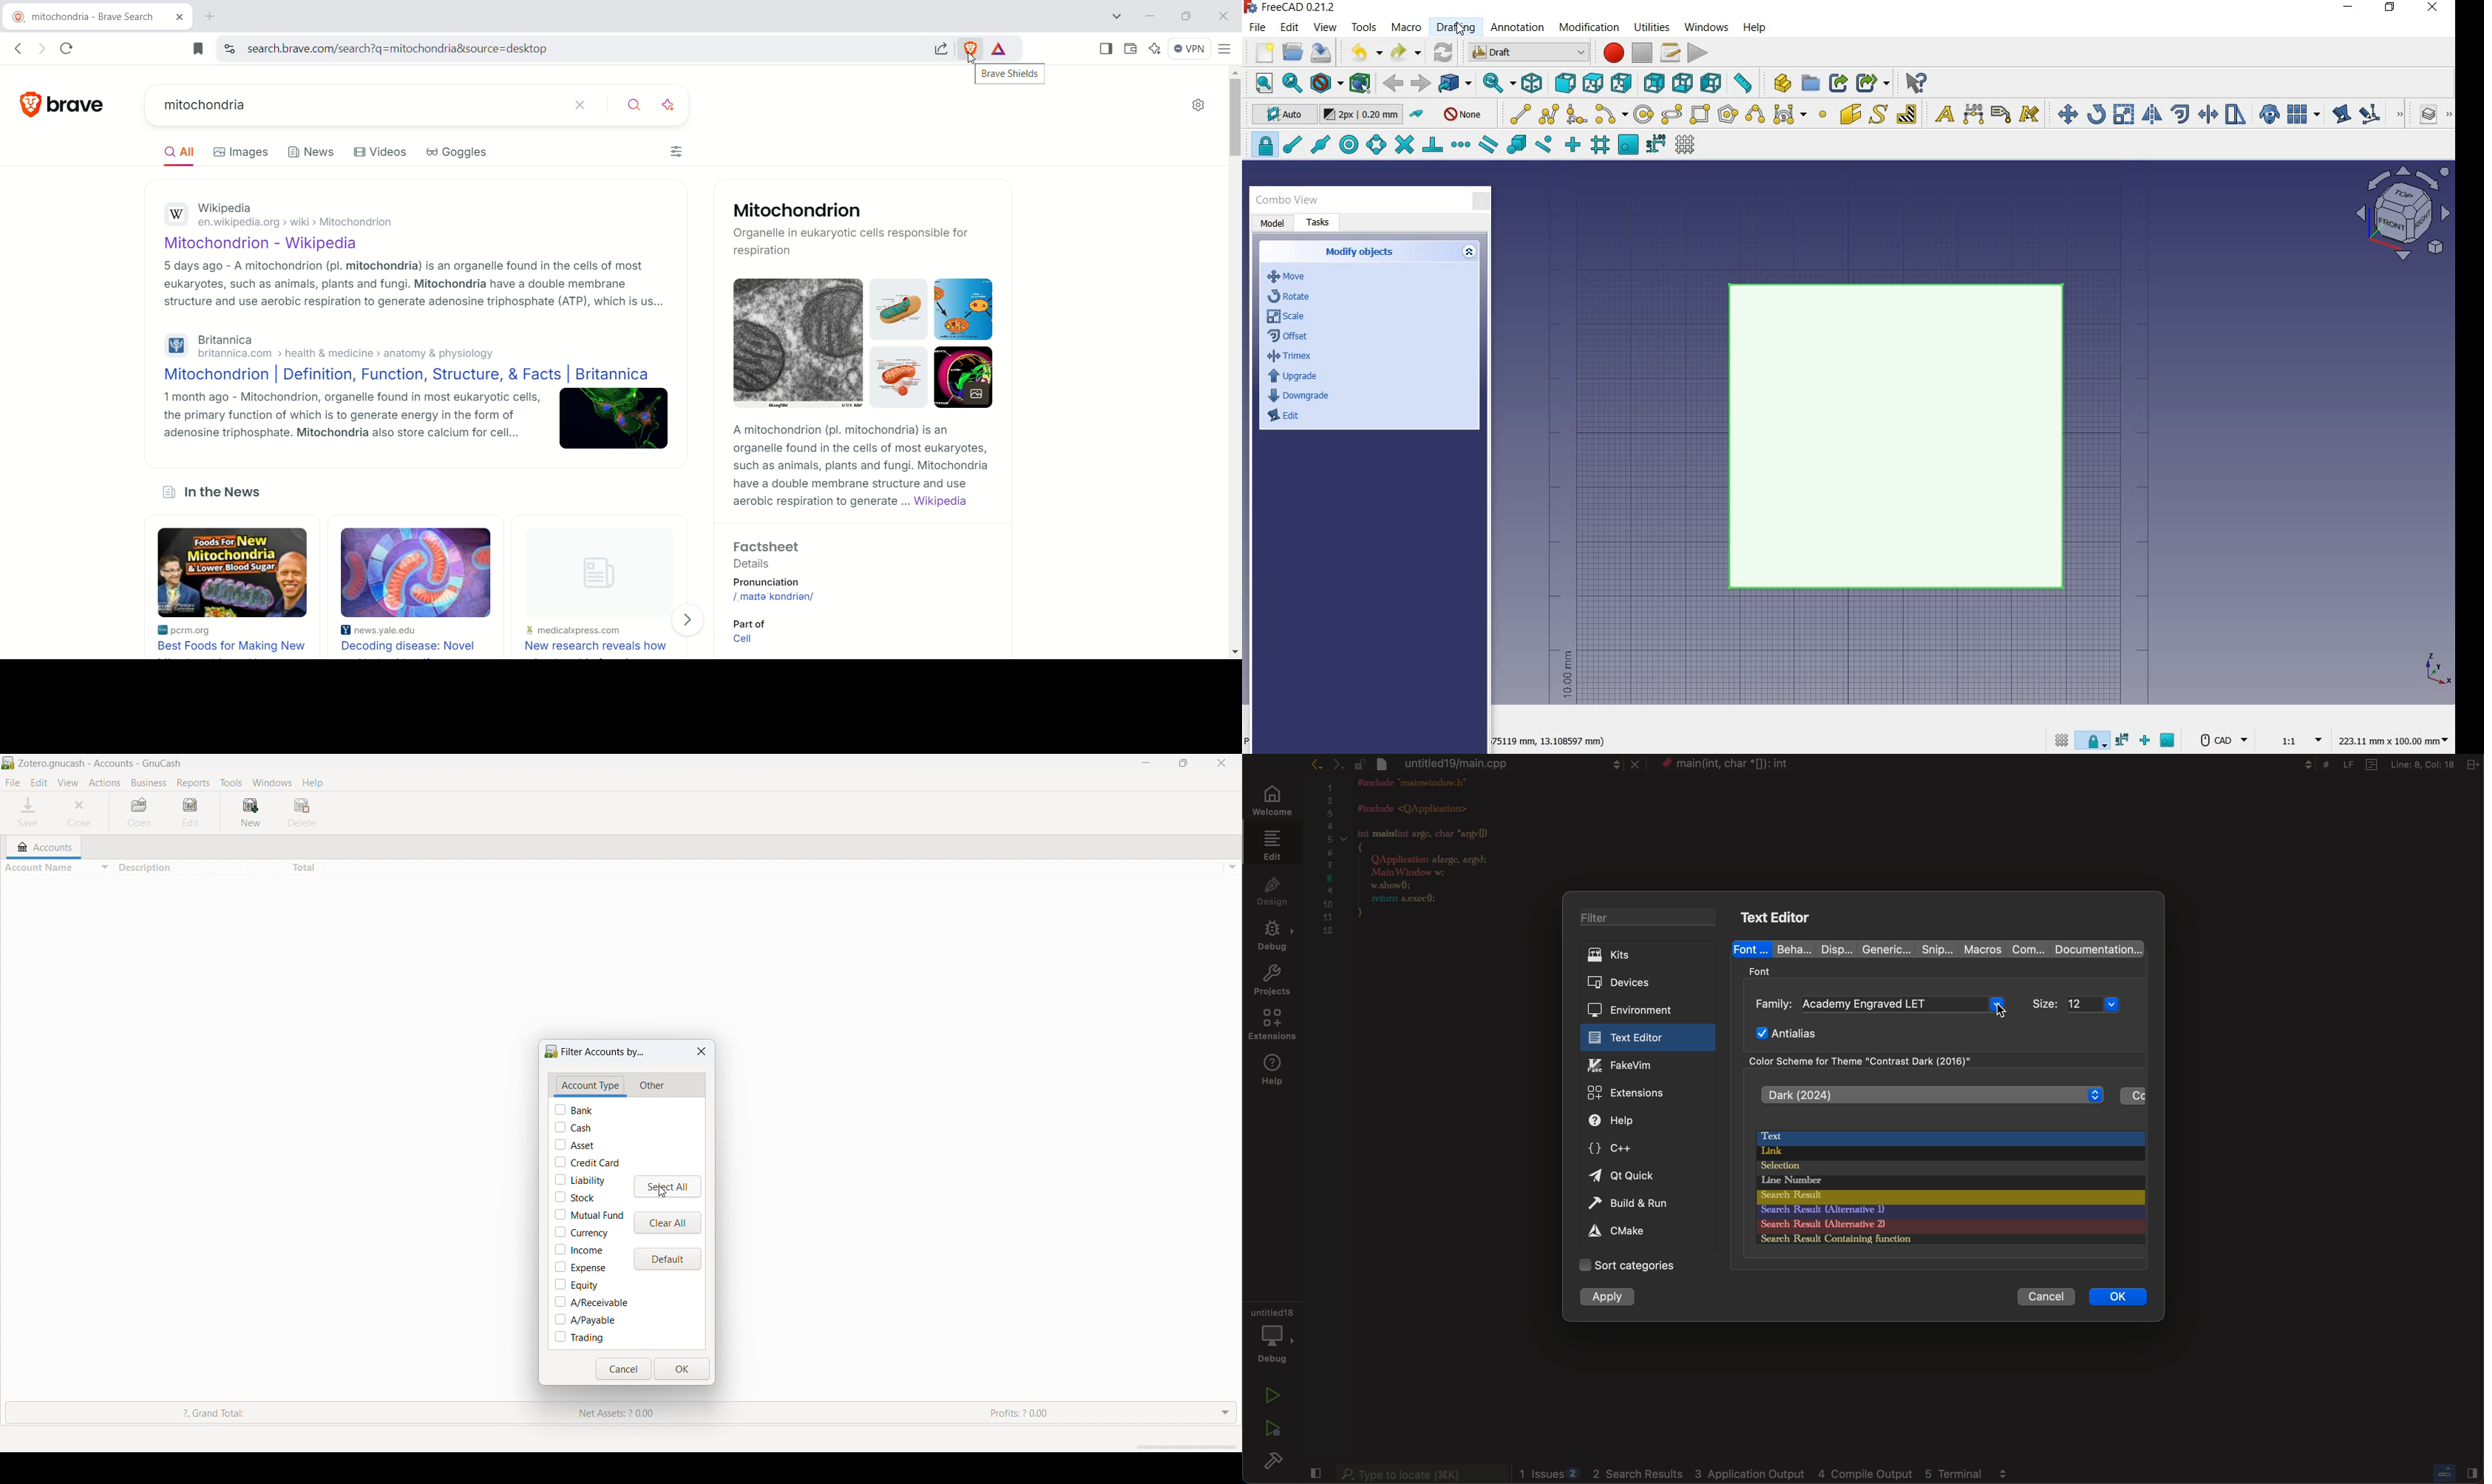 This screenshot has height=1484, width=2492. I want to click on file tab, so click(1511, 765).